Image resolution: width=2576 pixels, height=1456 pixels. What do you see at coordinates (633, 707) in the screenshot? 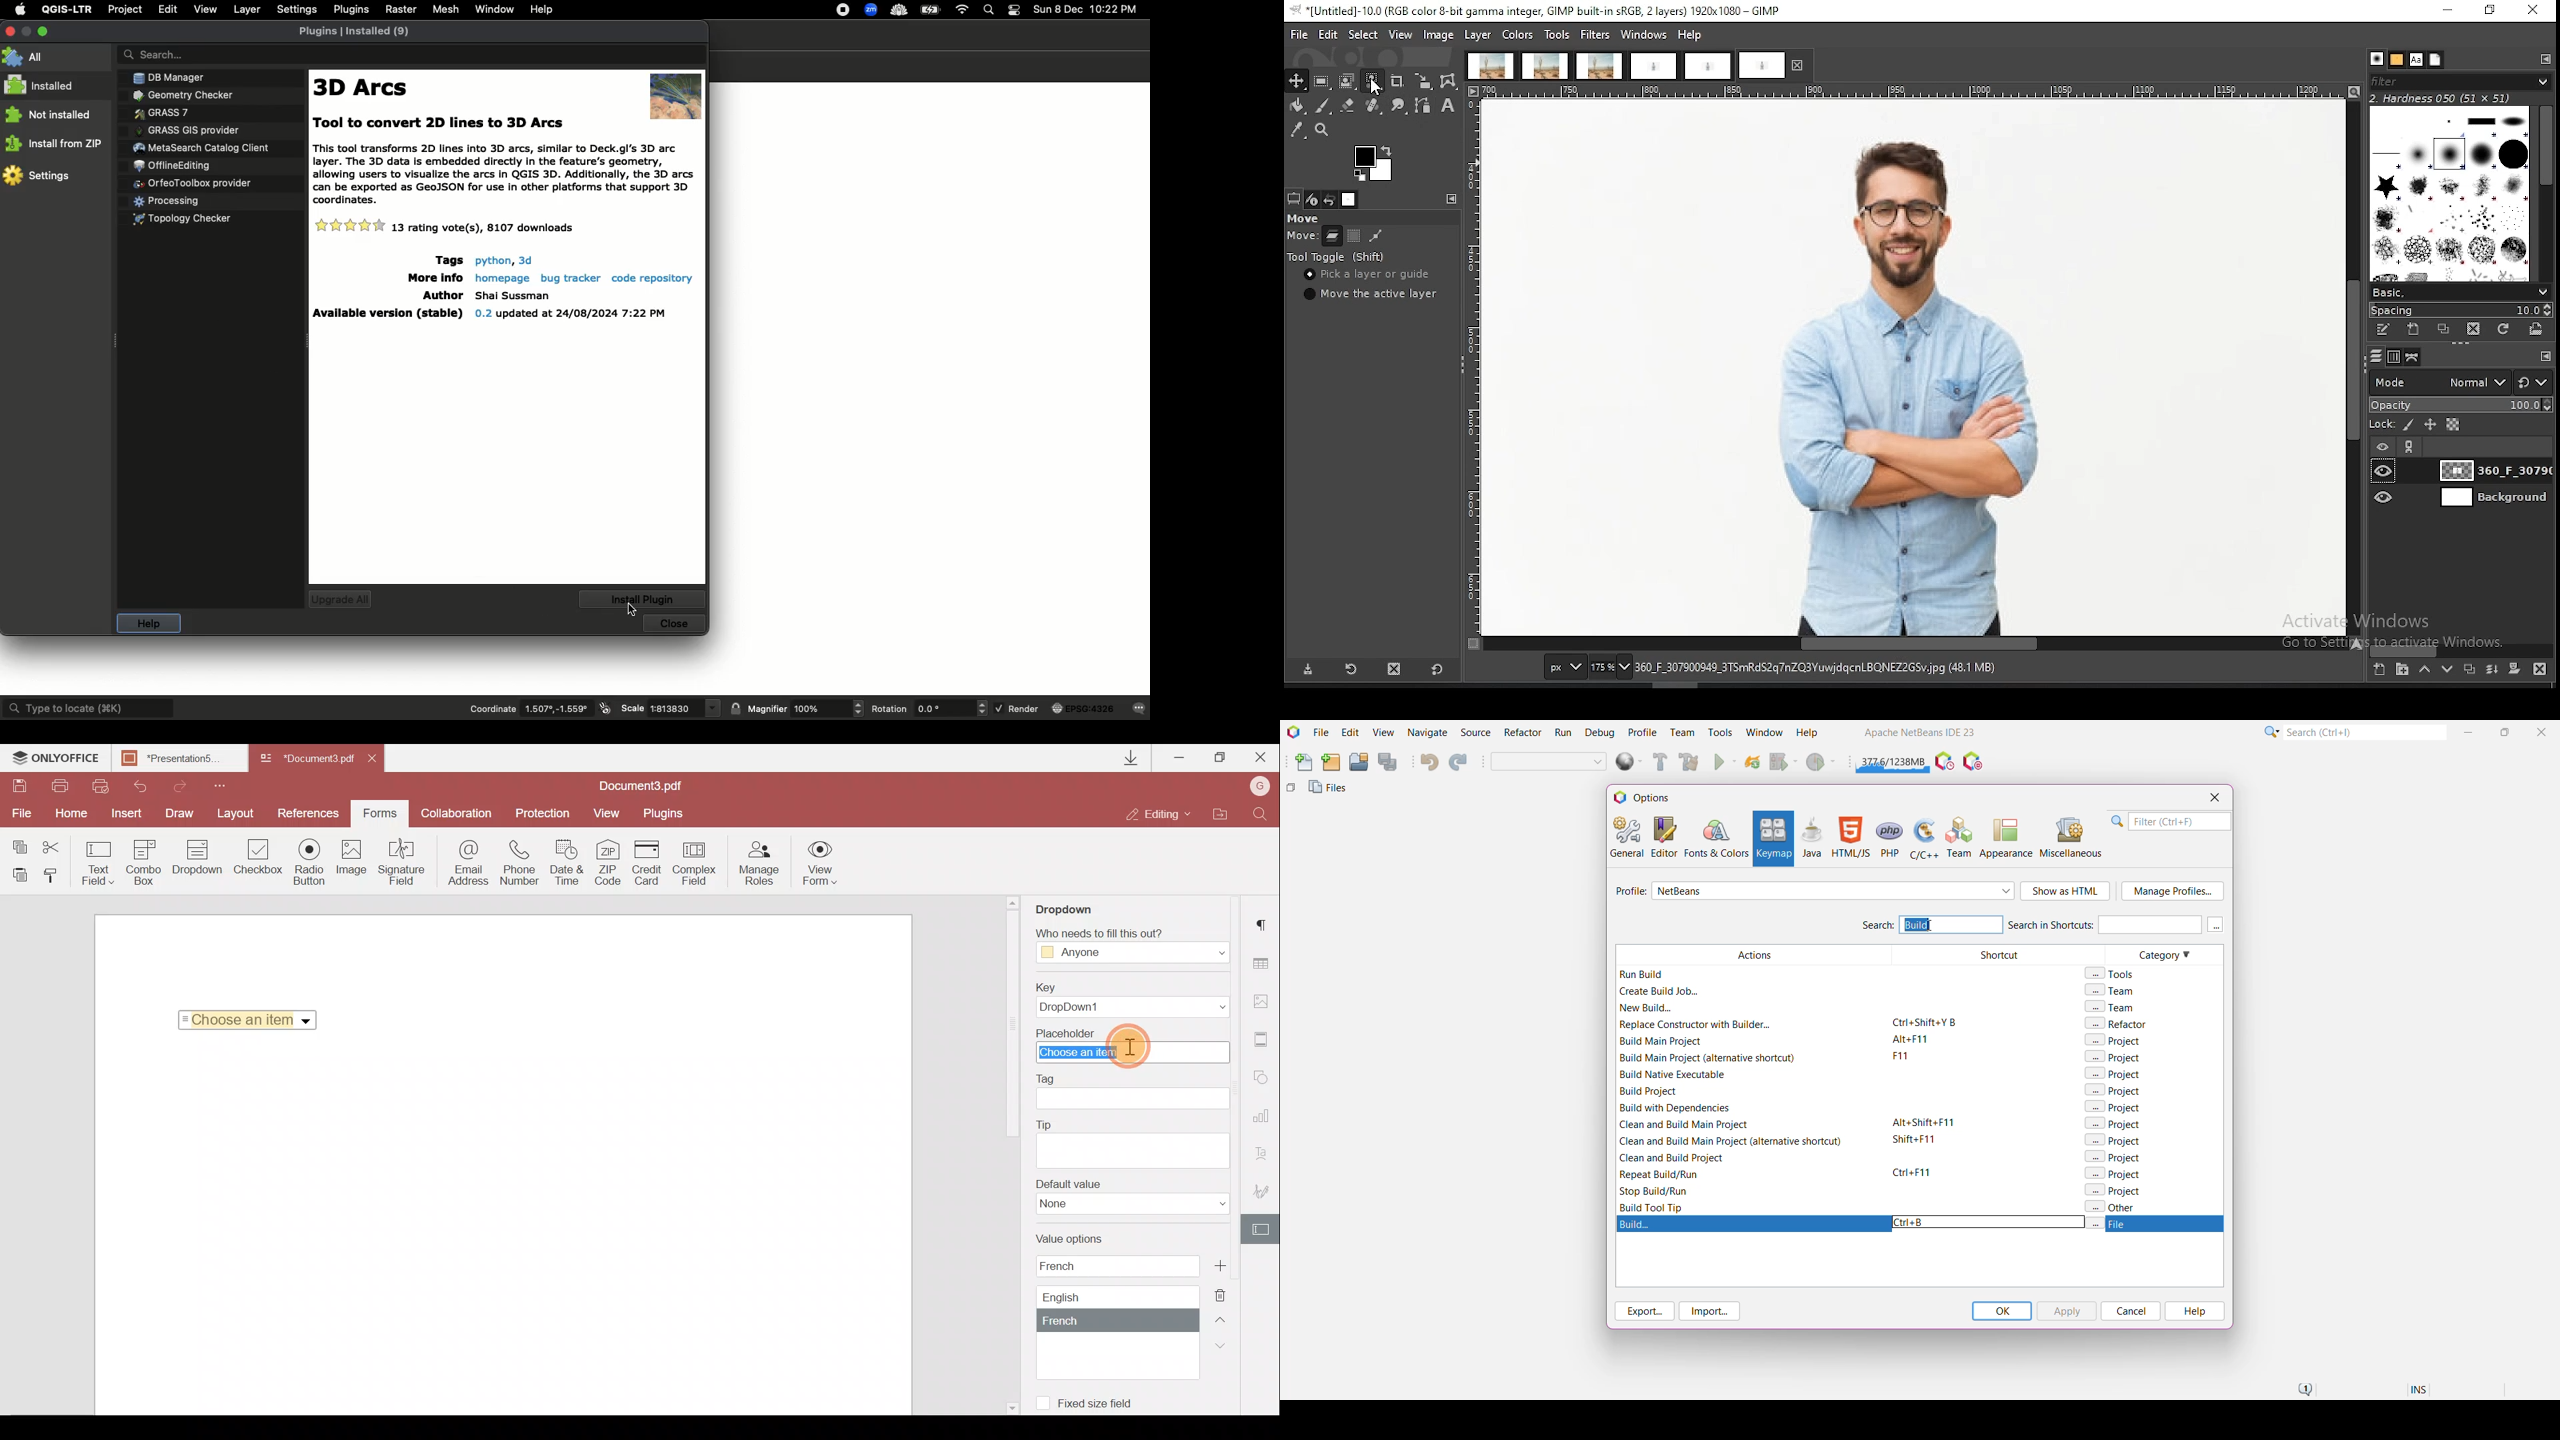
I see `Scale` at bounding box center [633, 707].